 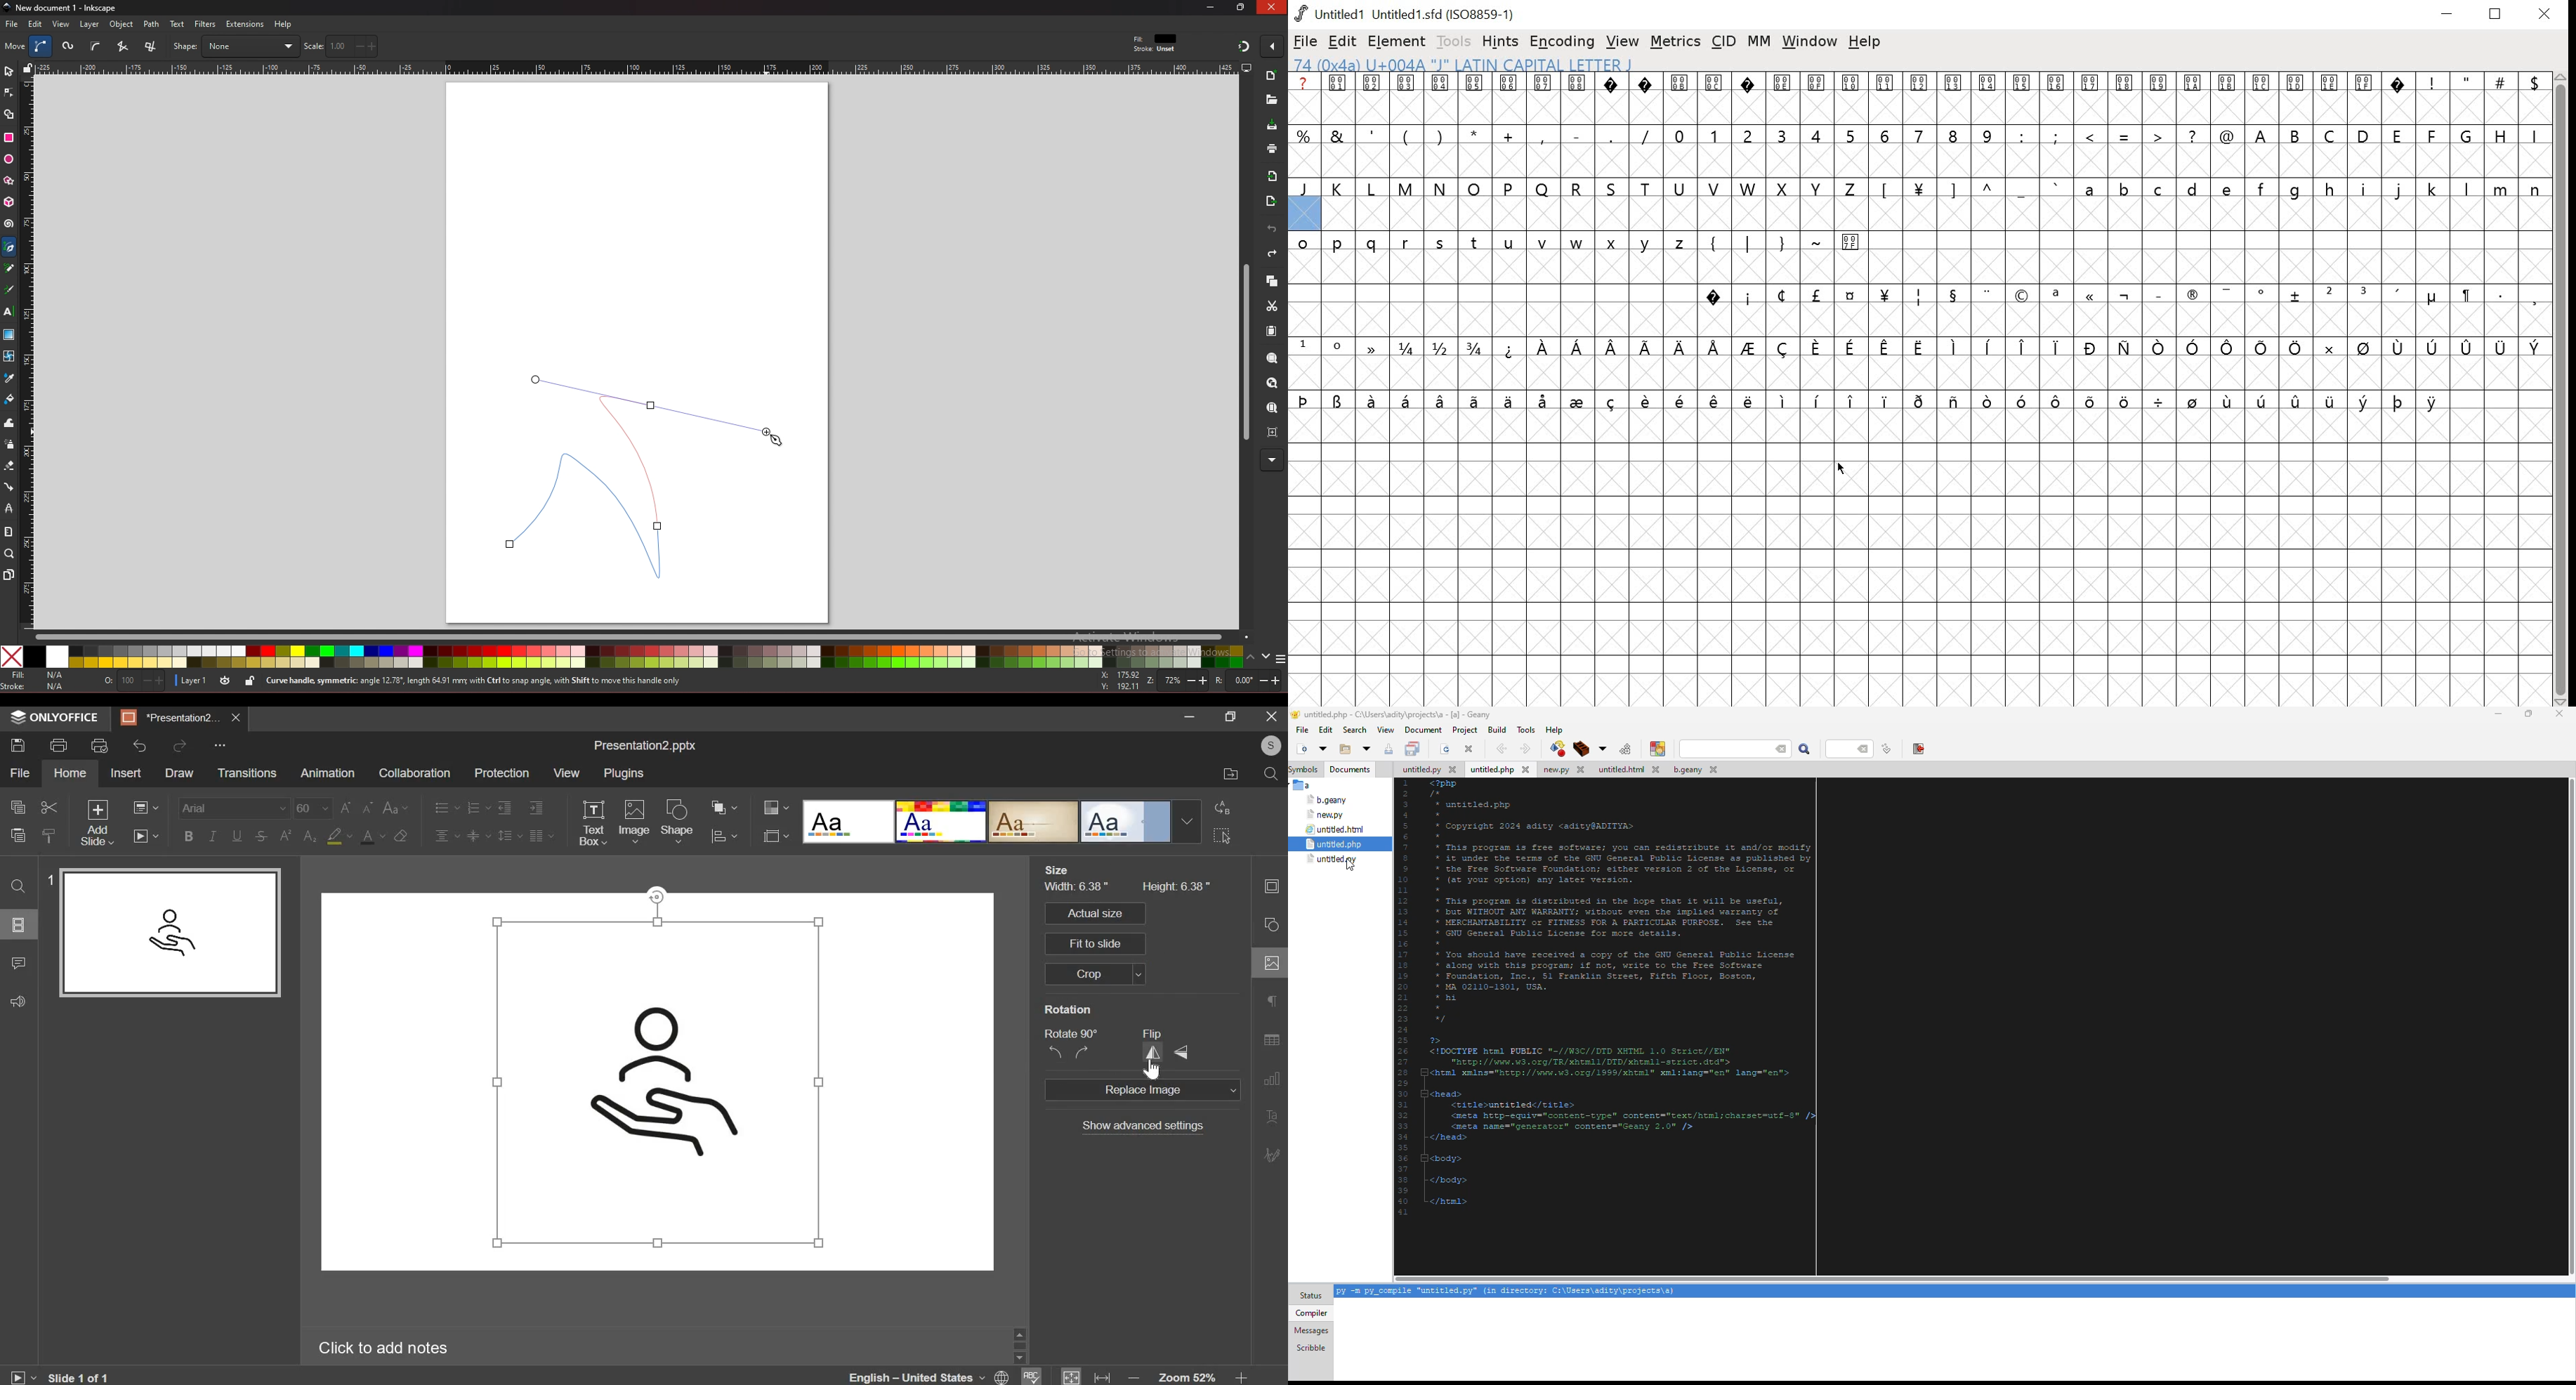 I want to click on undo, so click(x=140, y=746).